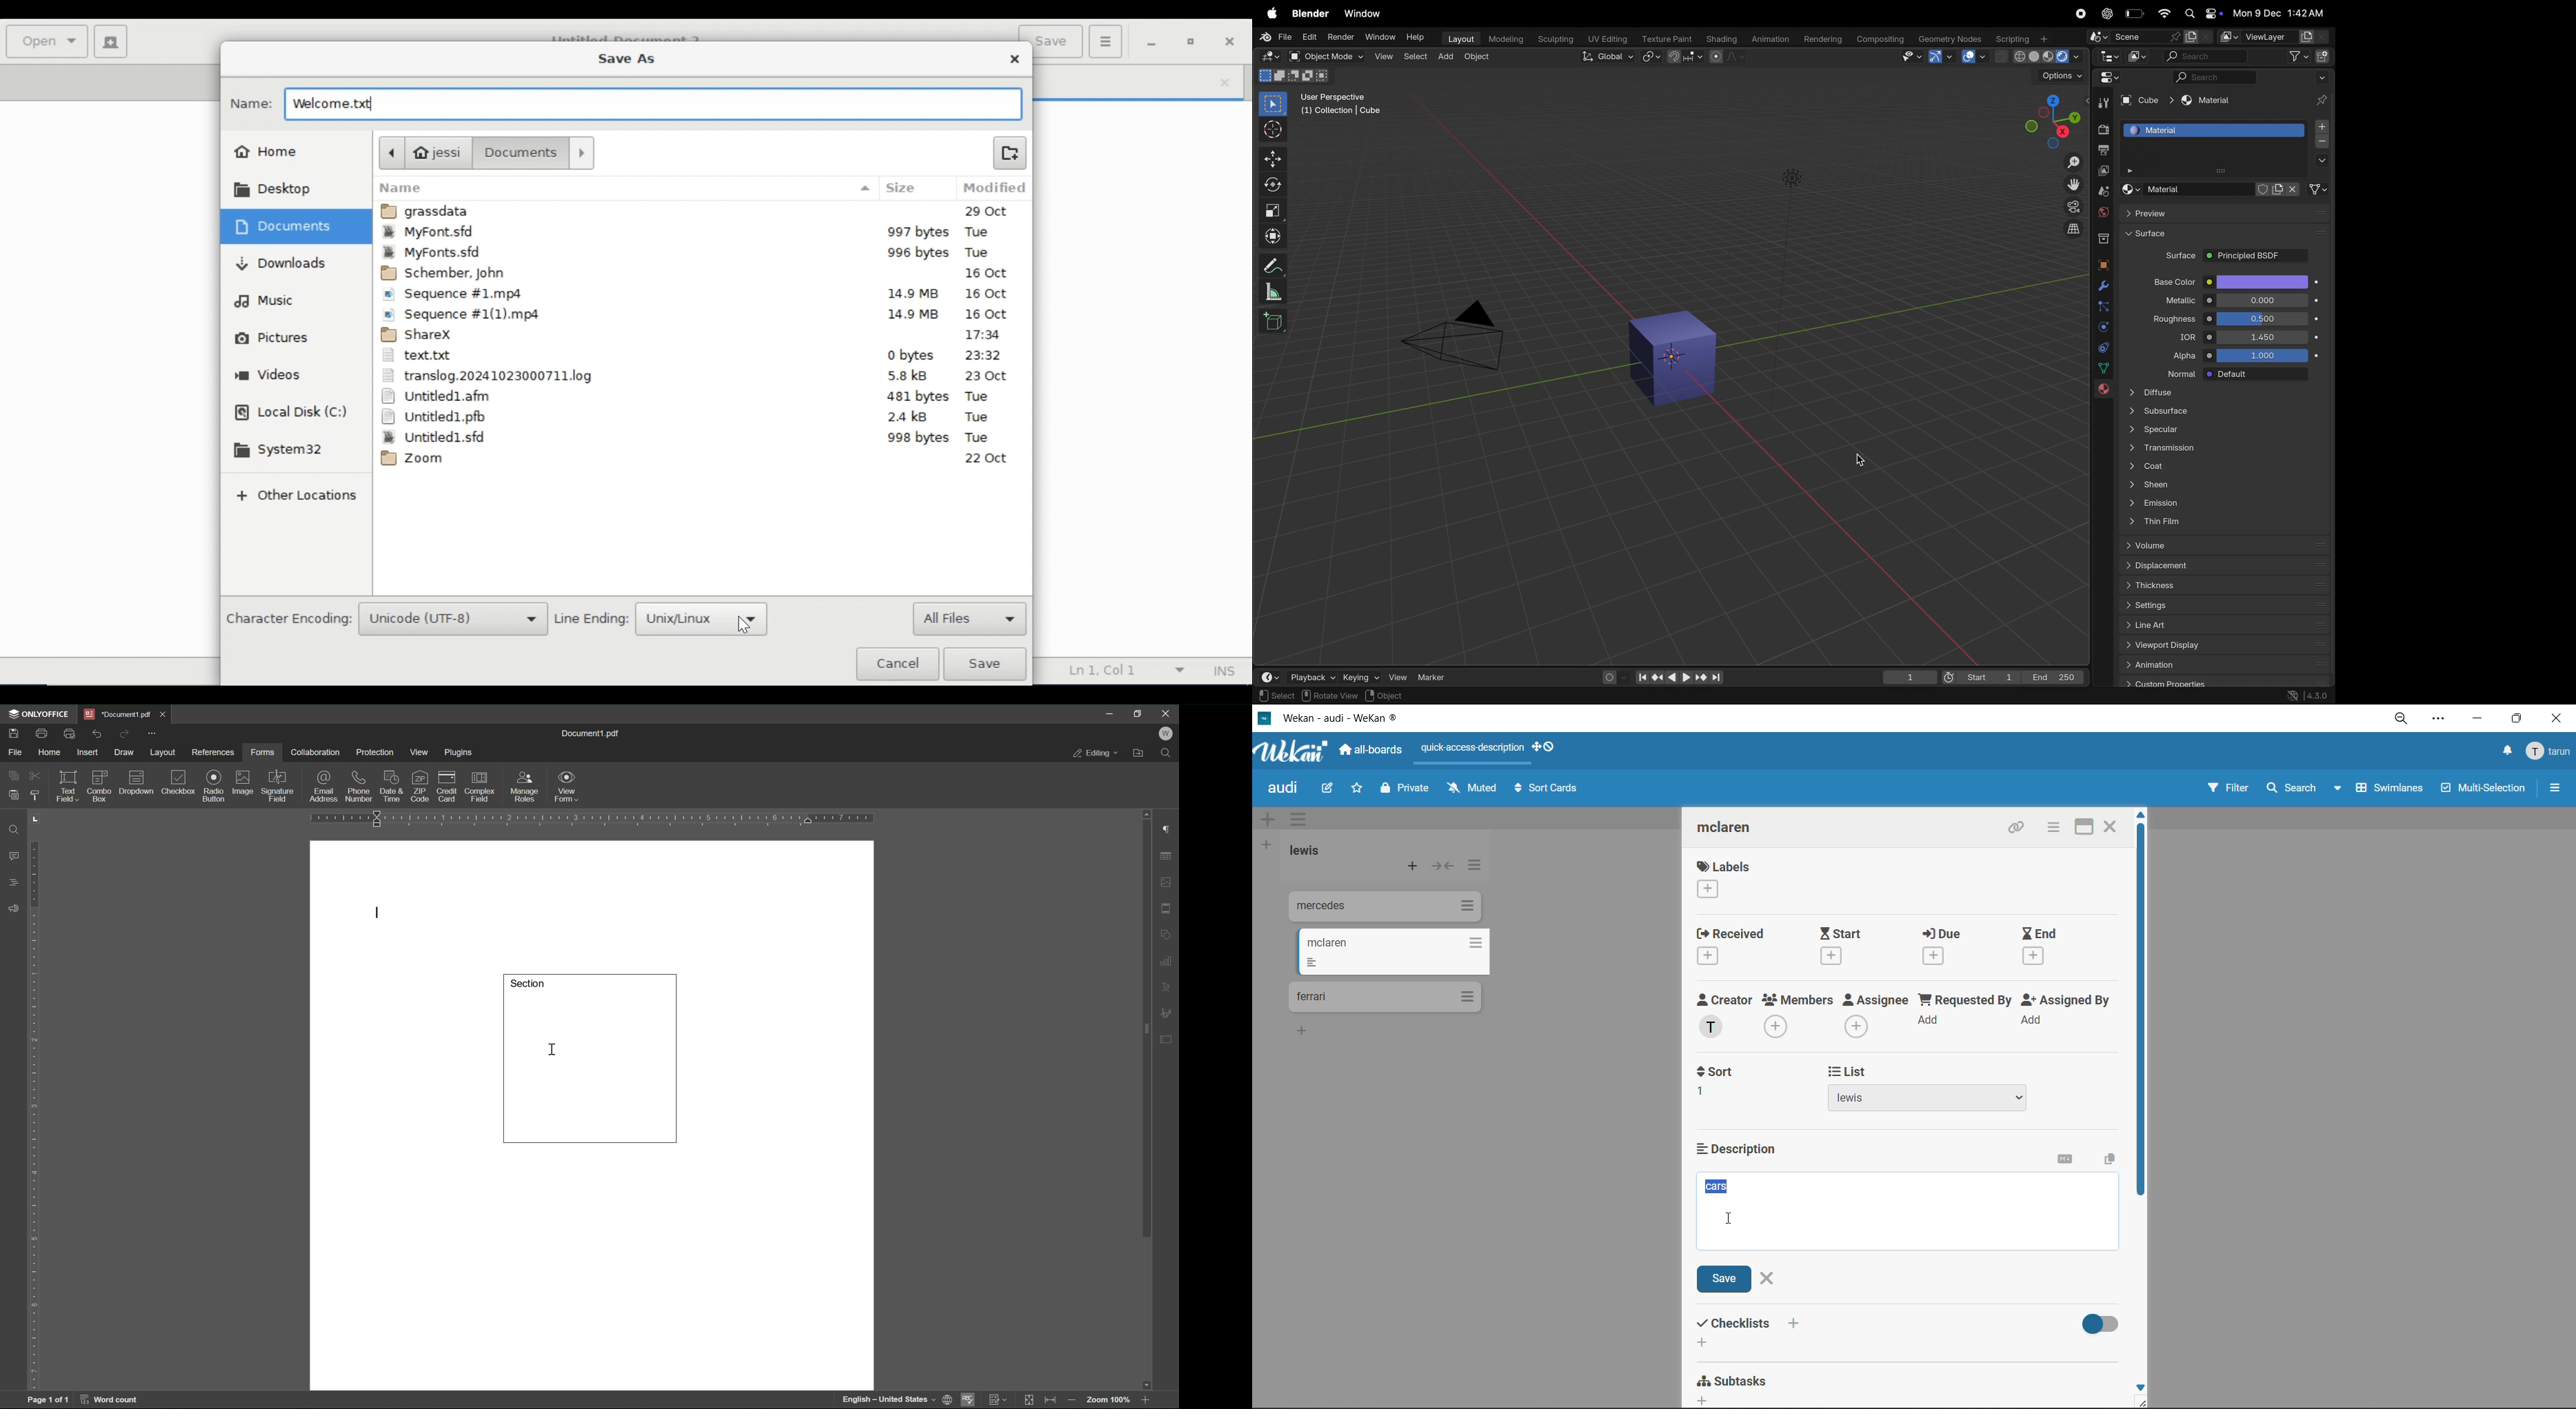  I want to click on restore down, so click(1139, 714).